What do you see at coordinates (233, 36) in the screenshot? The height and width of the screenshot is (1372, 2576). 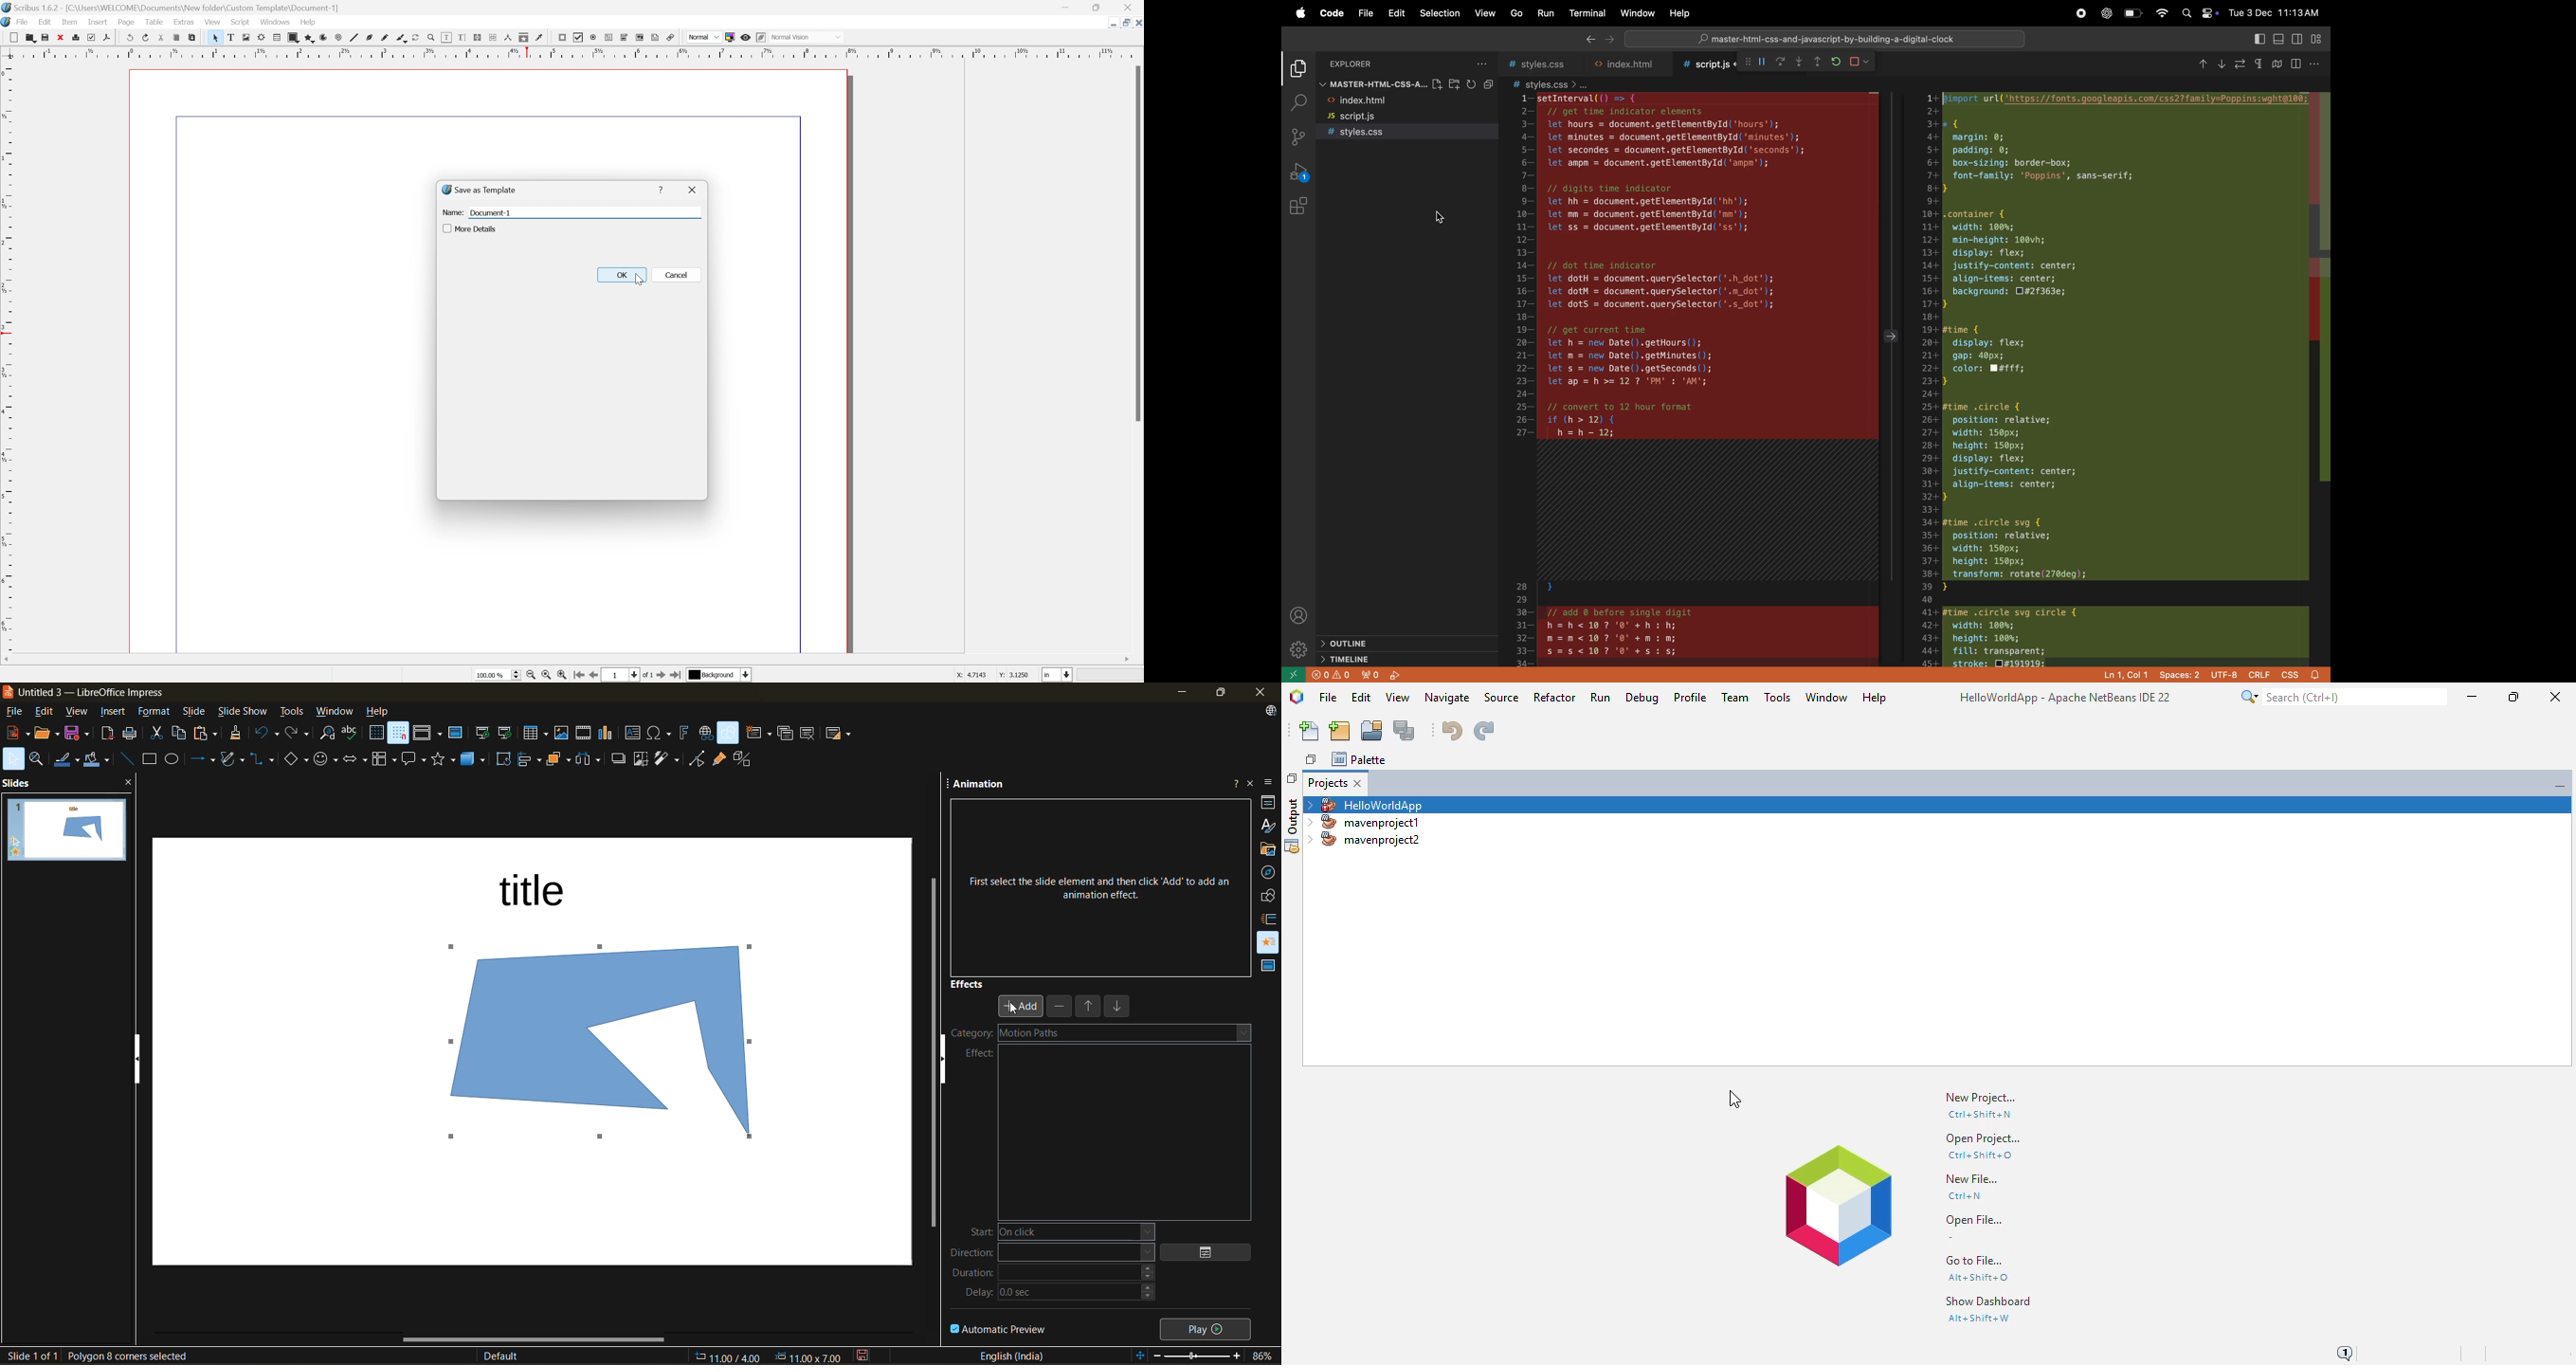 I see `text frame` at bounding box center [233, 36].